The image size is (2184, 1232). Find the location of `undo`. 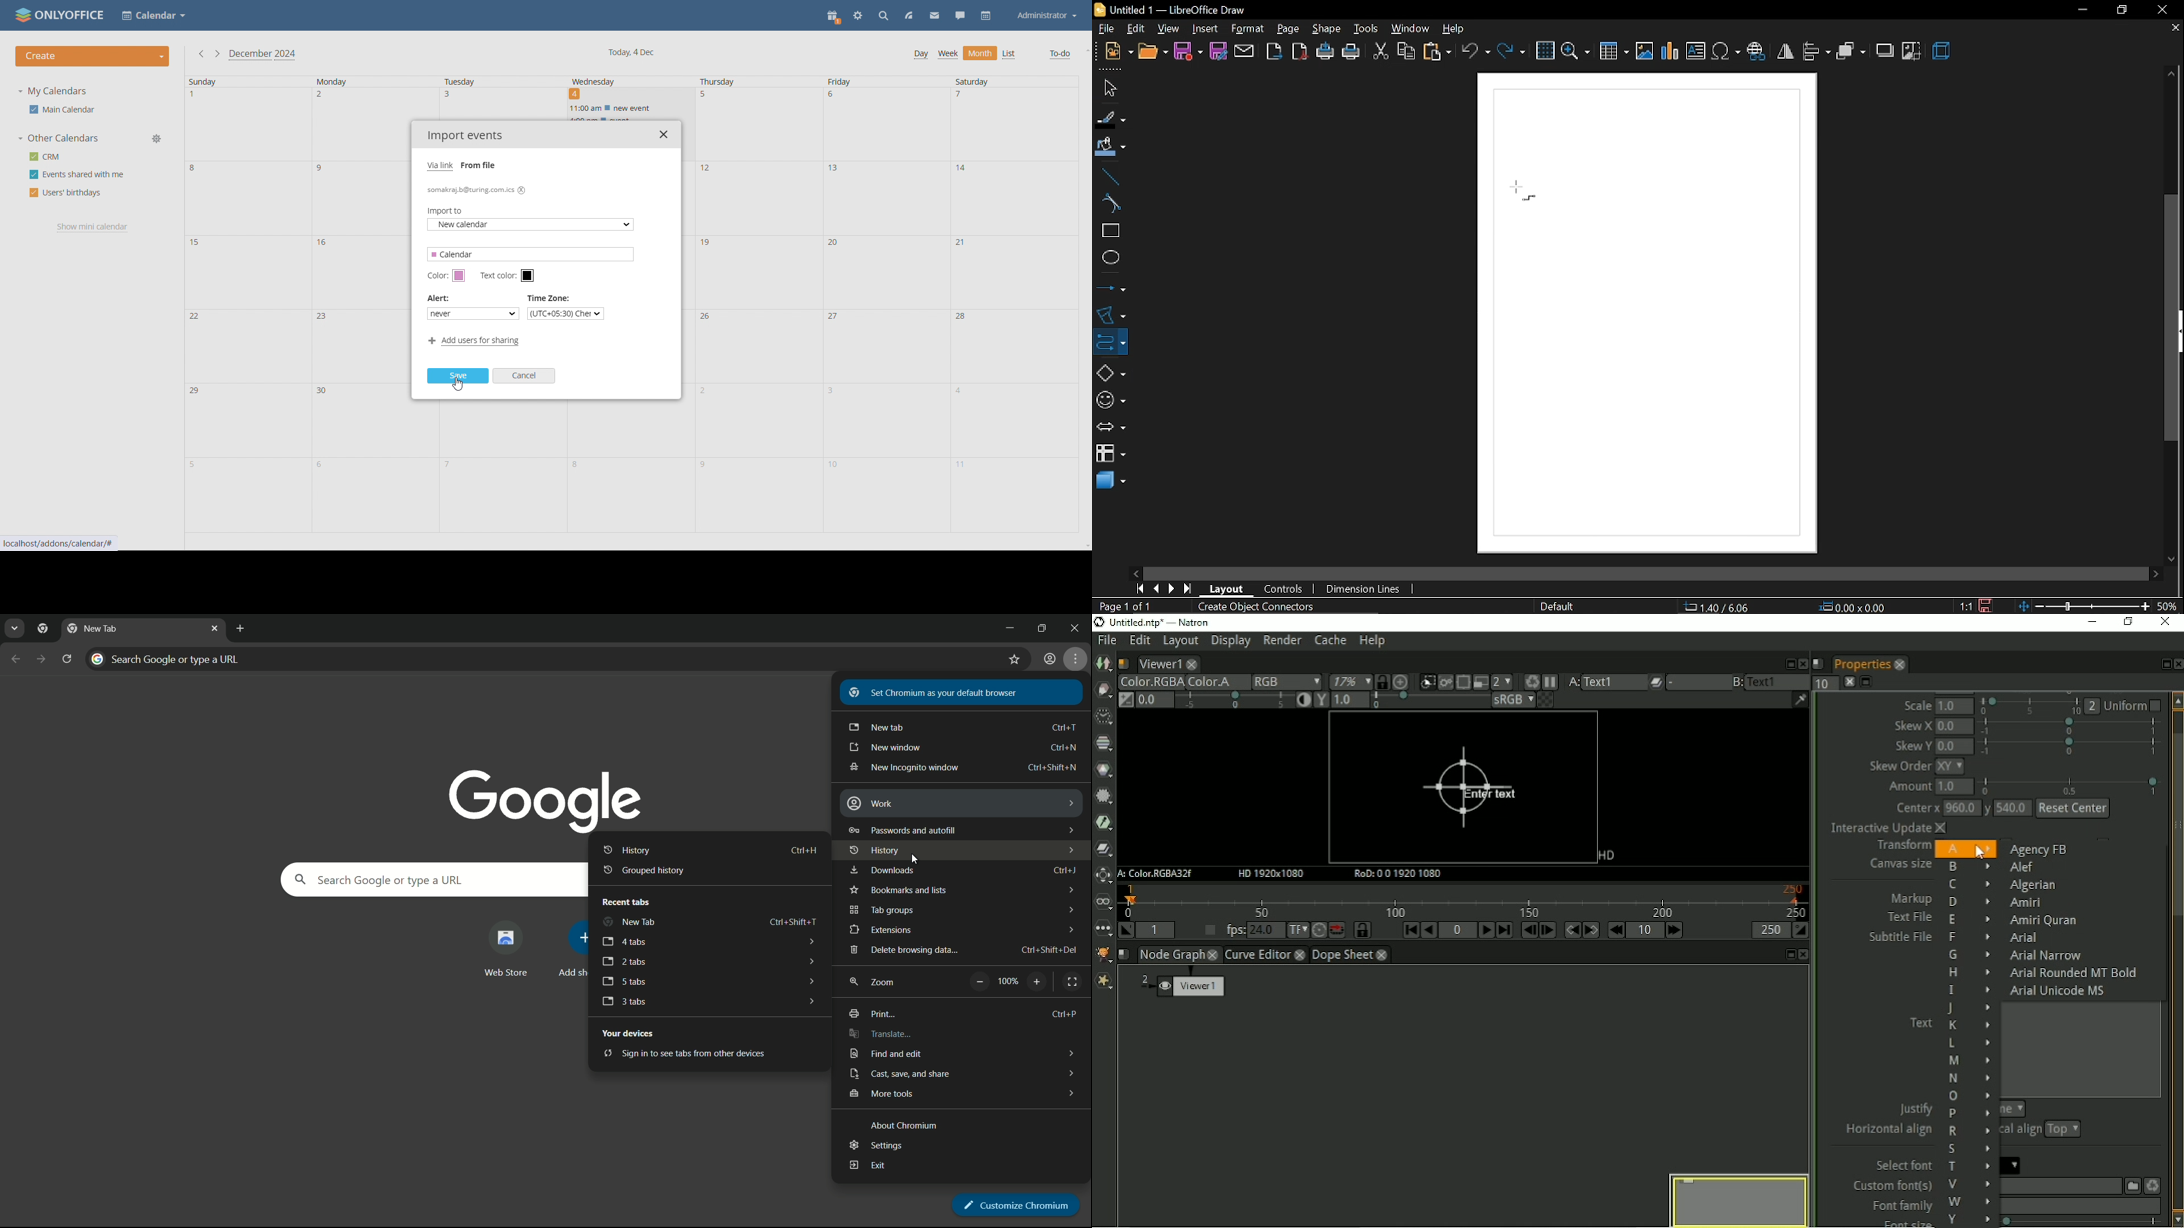

undo is located at coordinates (1476, 52).